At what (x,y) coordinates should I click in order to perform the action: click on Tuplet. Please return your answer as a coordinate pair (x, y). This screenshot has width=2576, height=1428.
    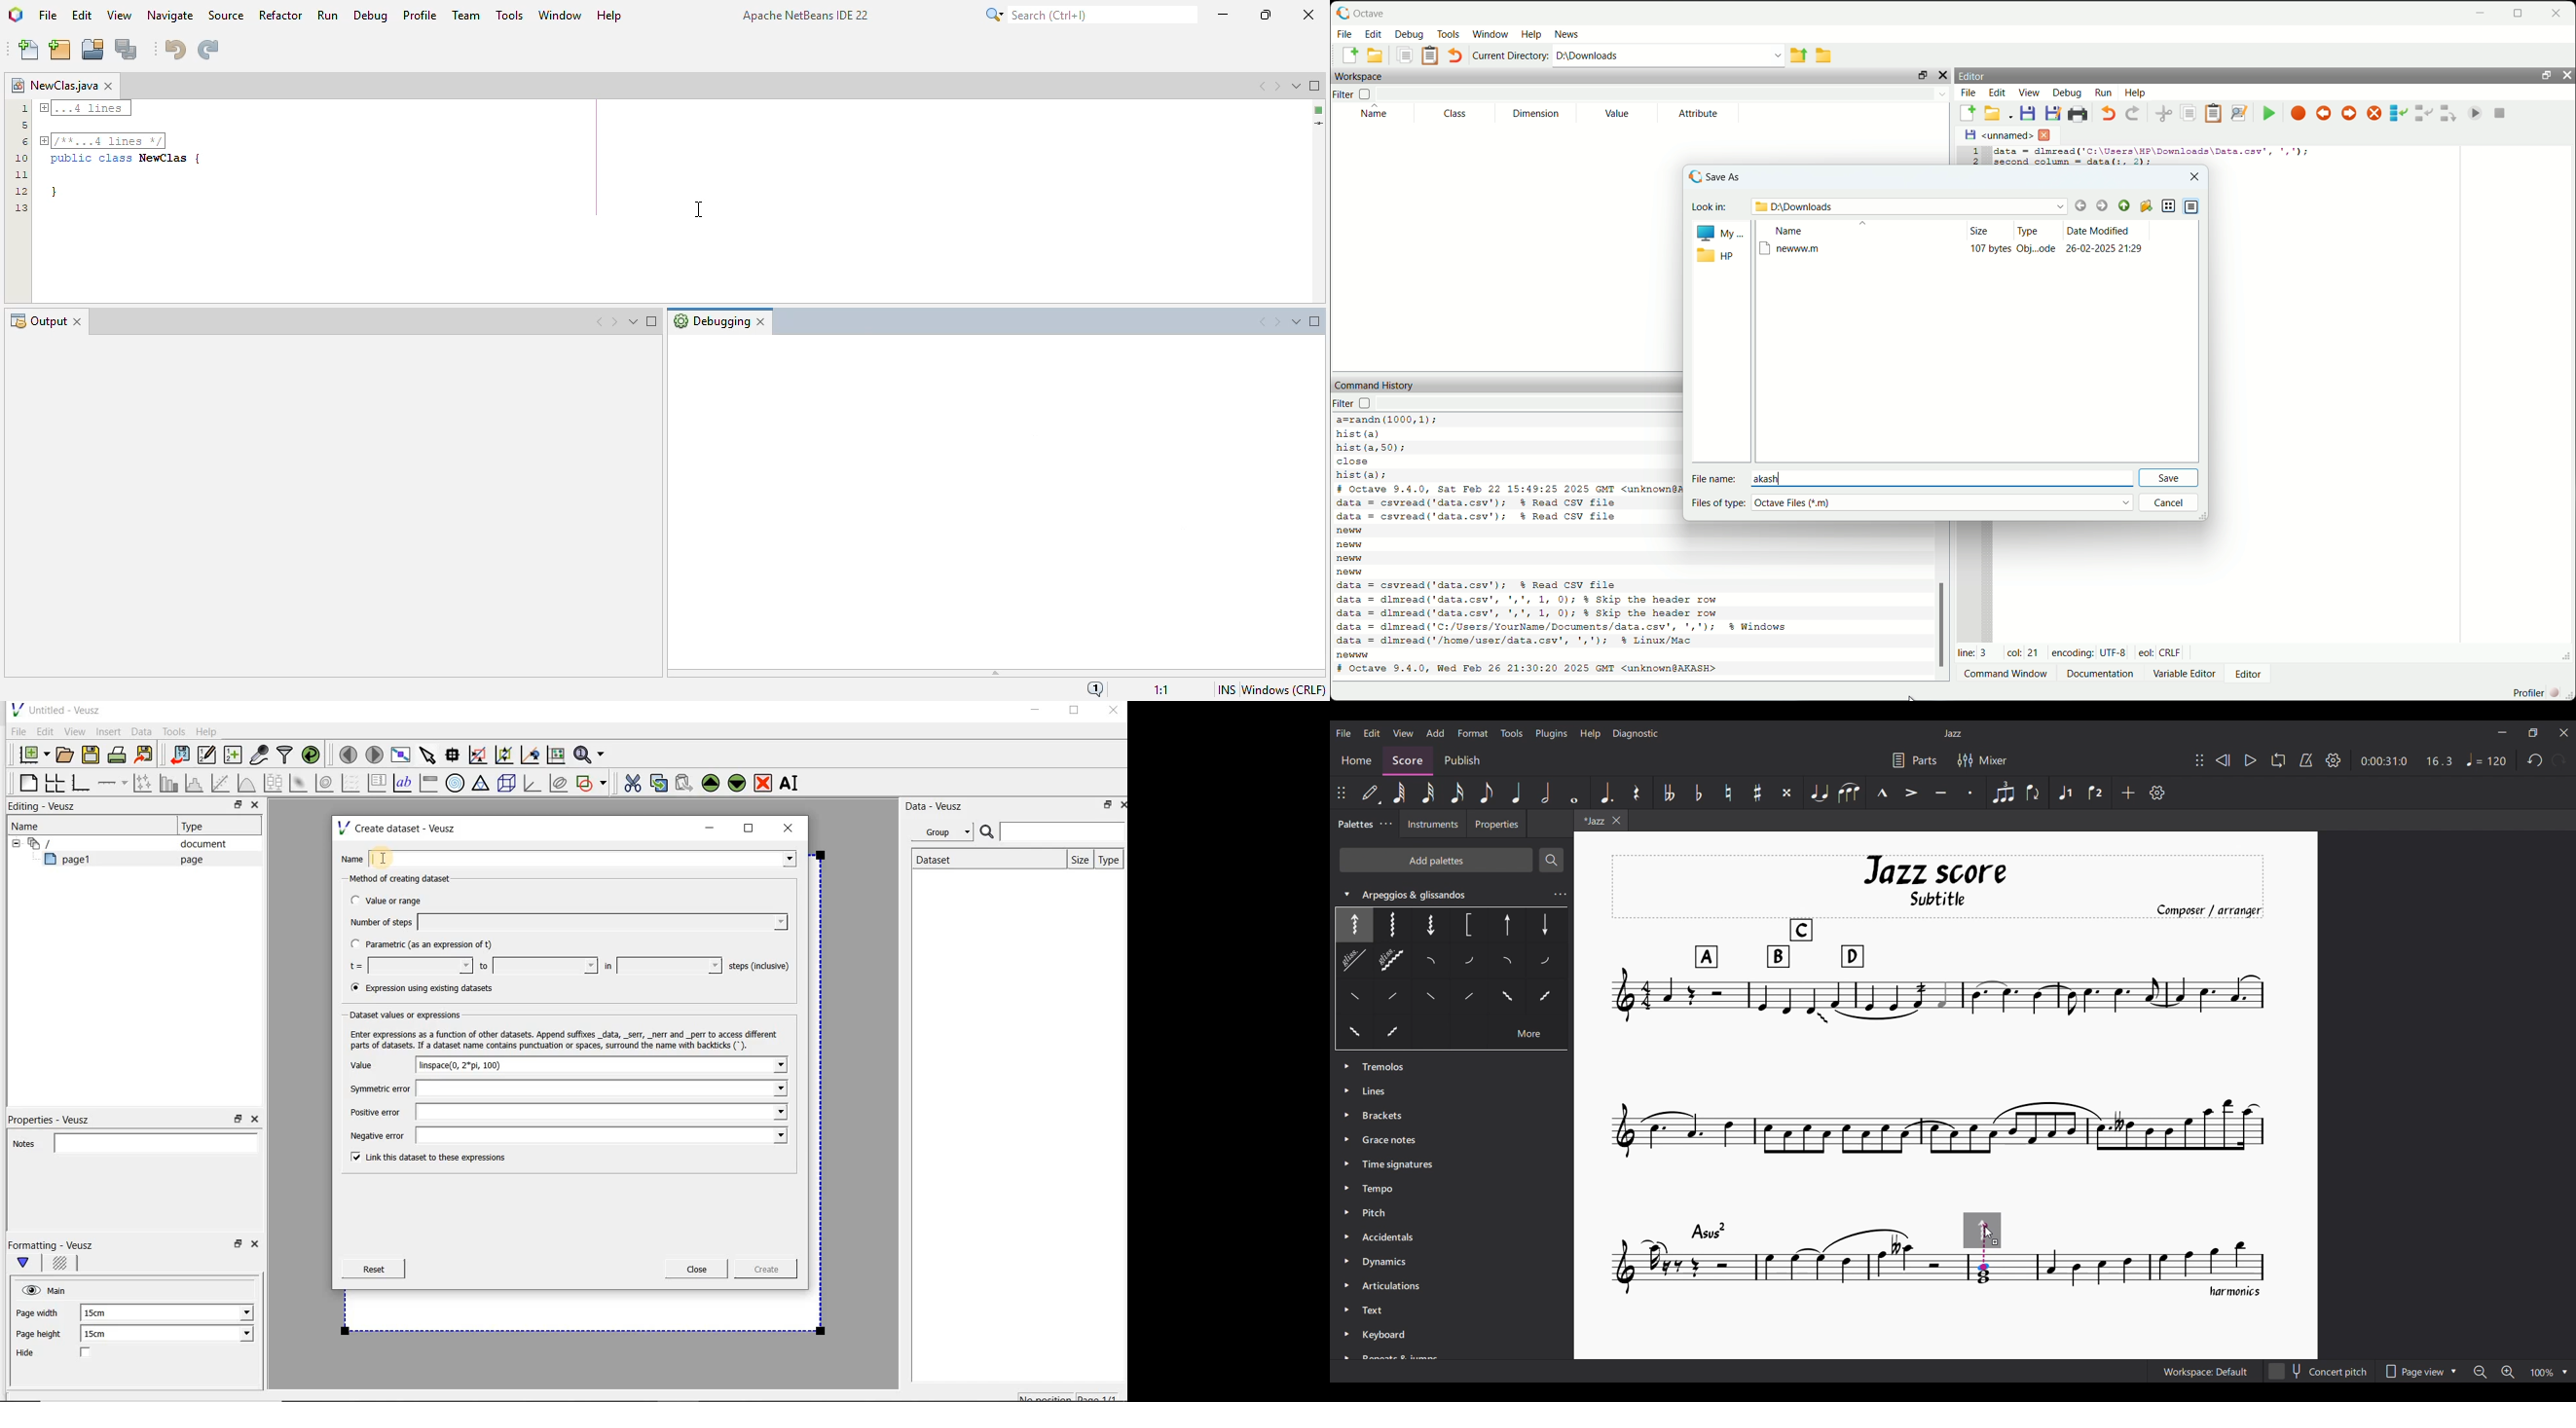
    Looking at the image, I should click on (2002, 793).